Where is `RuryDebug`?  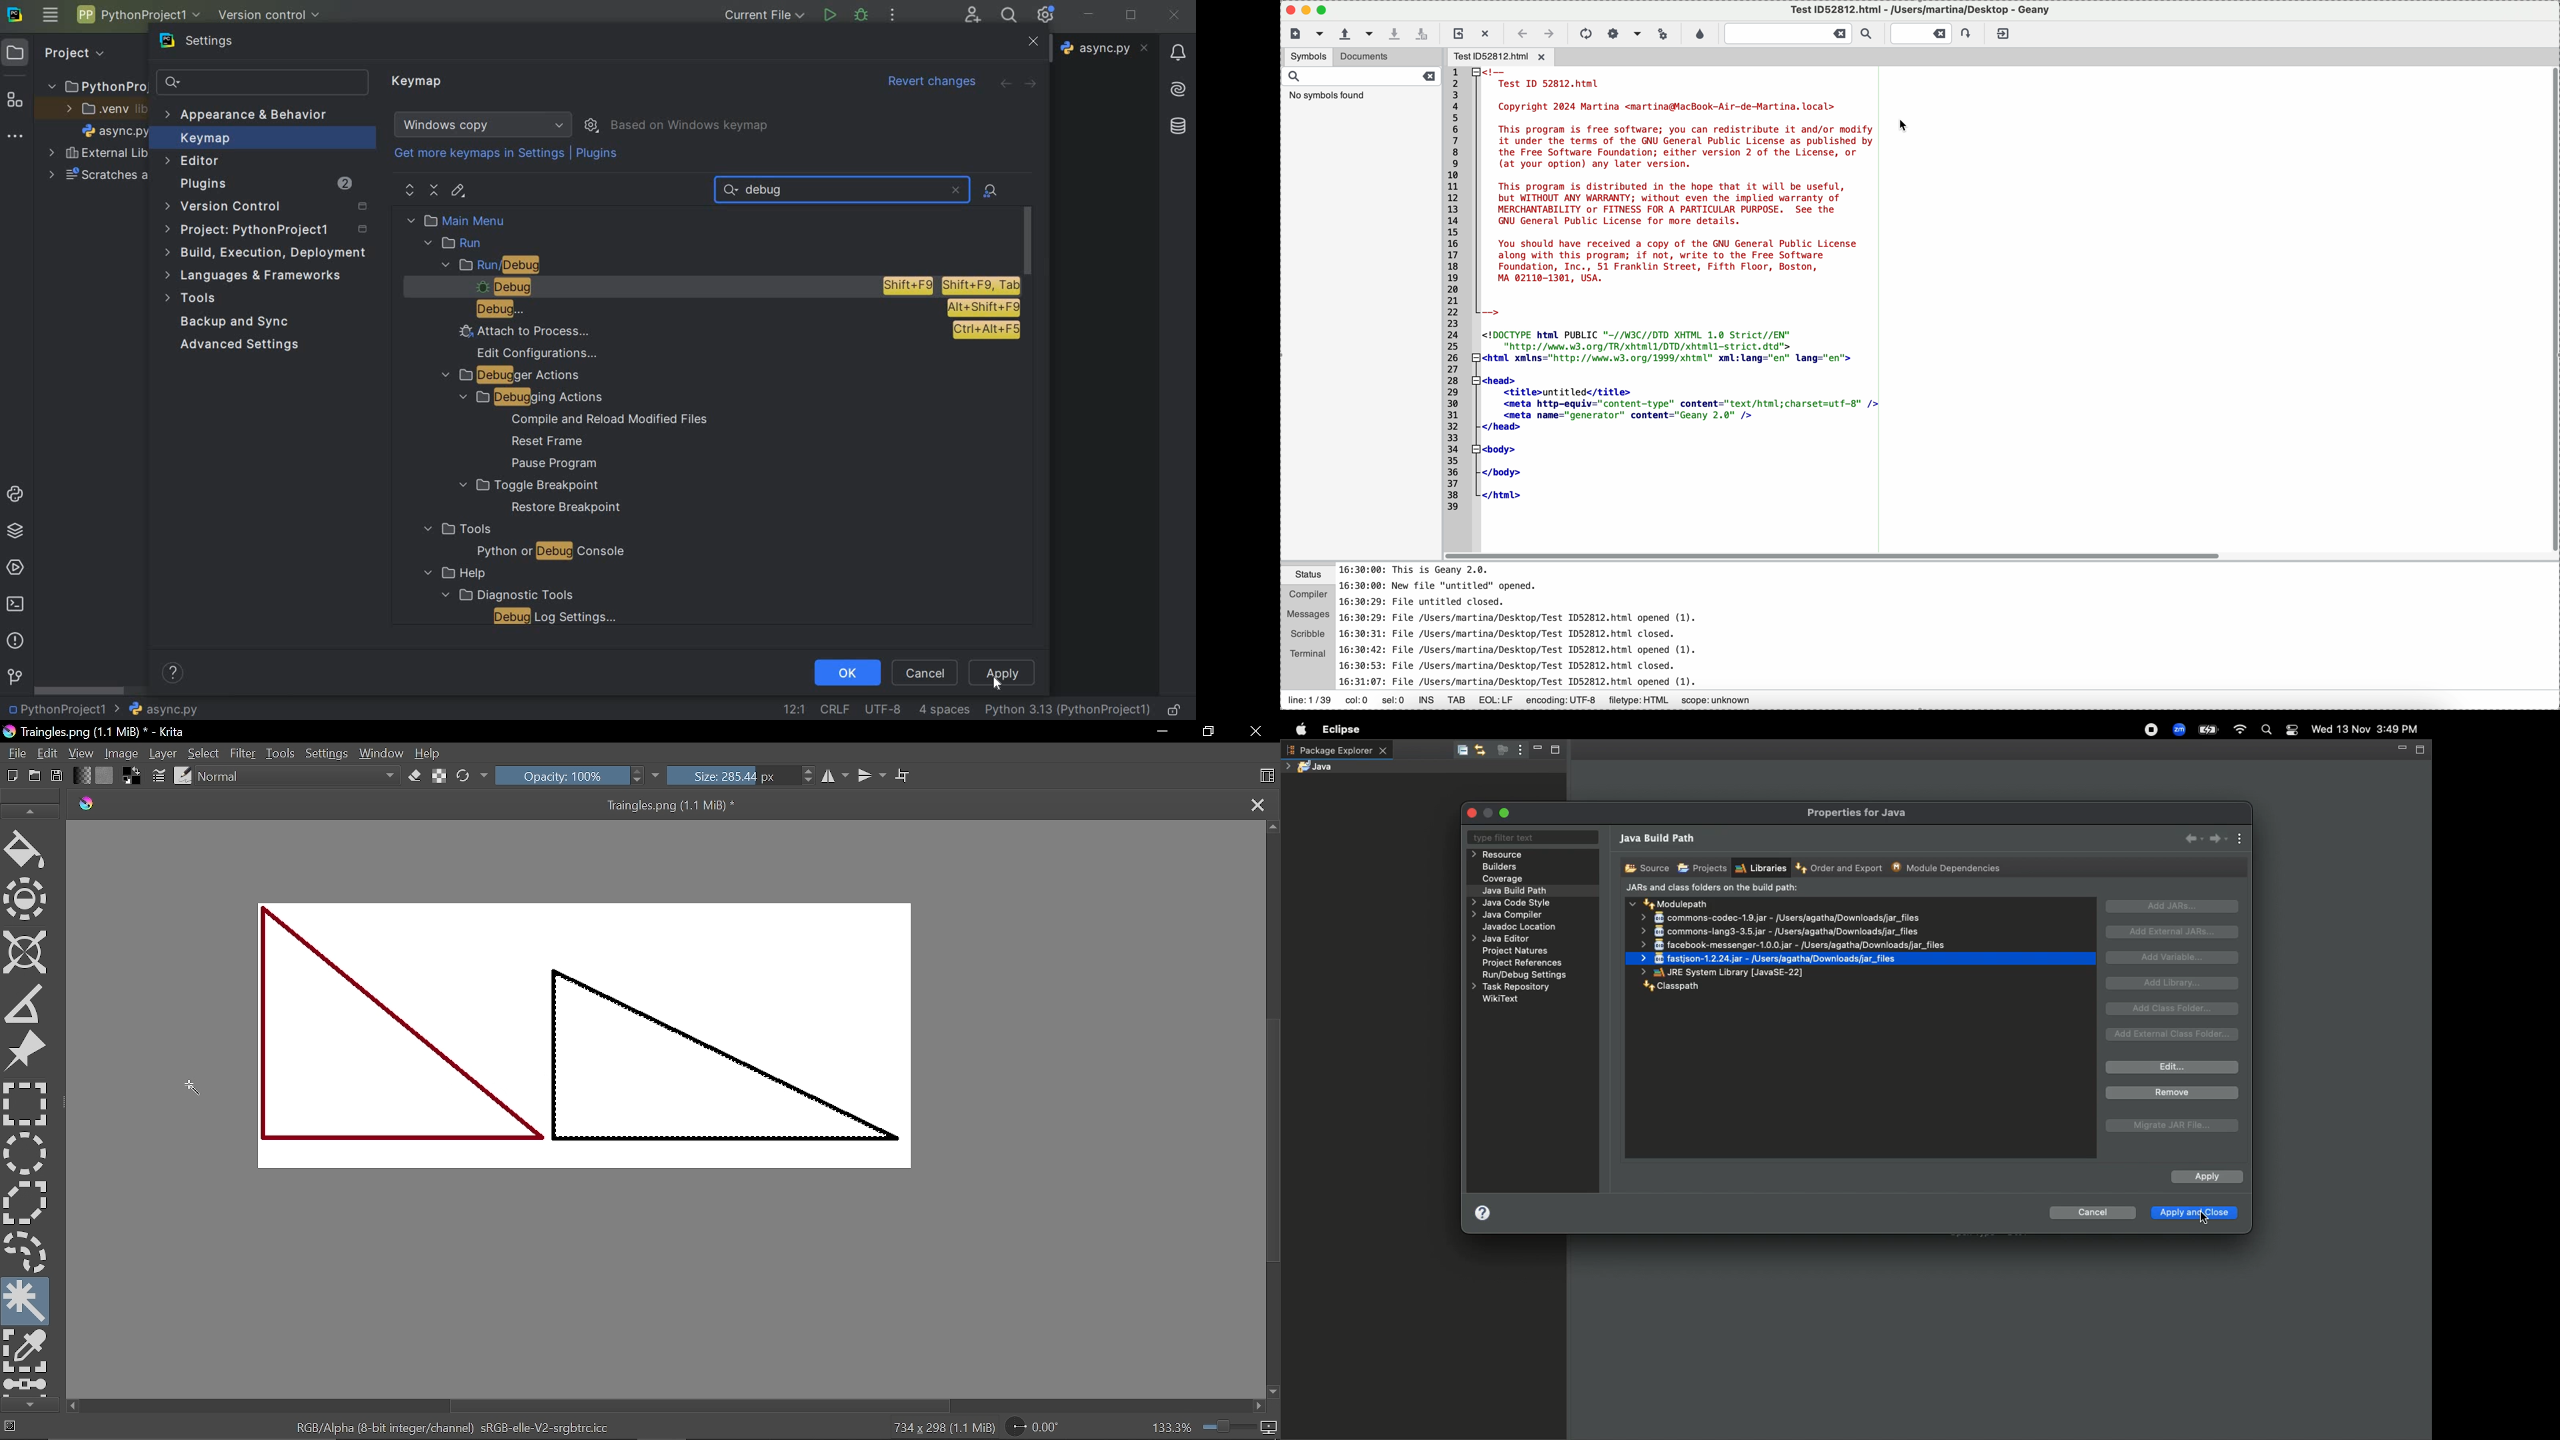
RuryDebug is located at coordinates (1525, 977).